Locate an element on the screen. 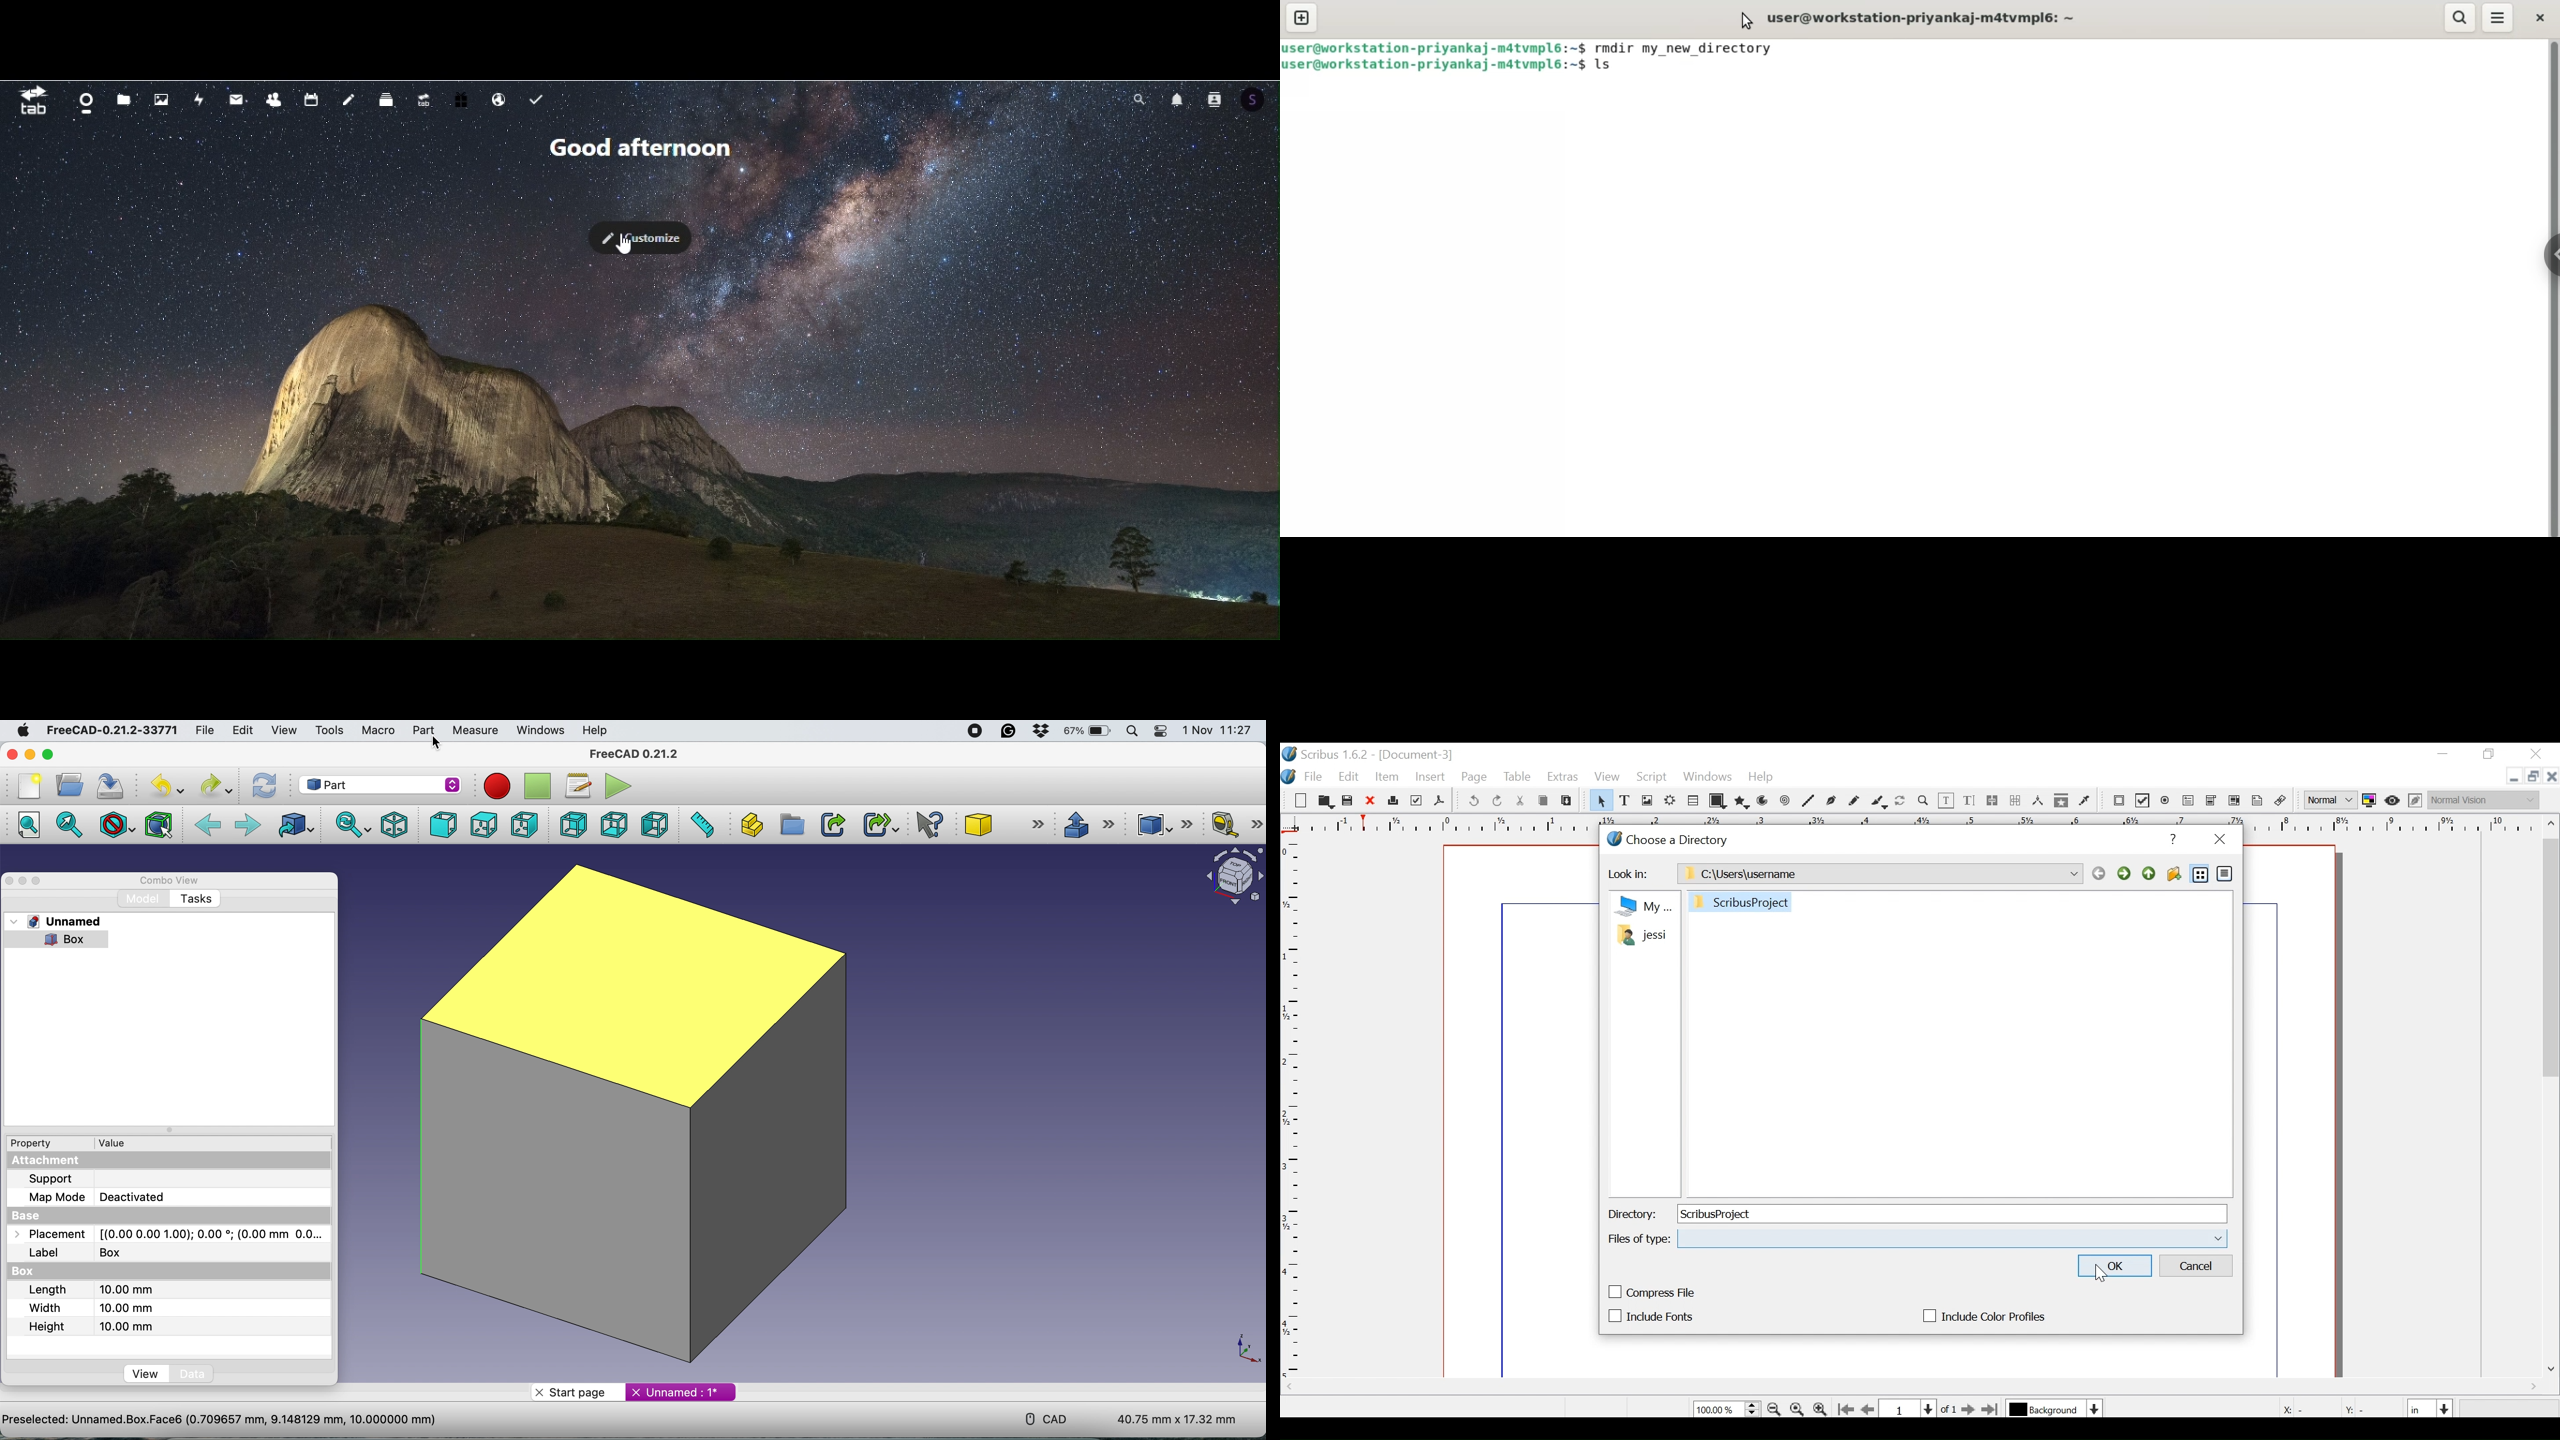 The height and width of the screenshot is (1456, 2576). dropbox is located at coordinates (1045, 731).